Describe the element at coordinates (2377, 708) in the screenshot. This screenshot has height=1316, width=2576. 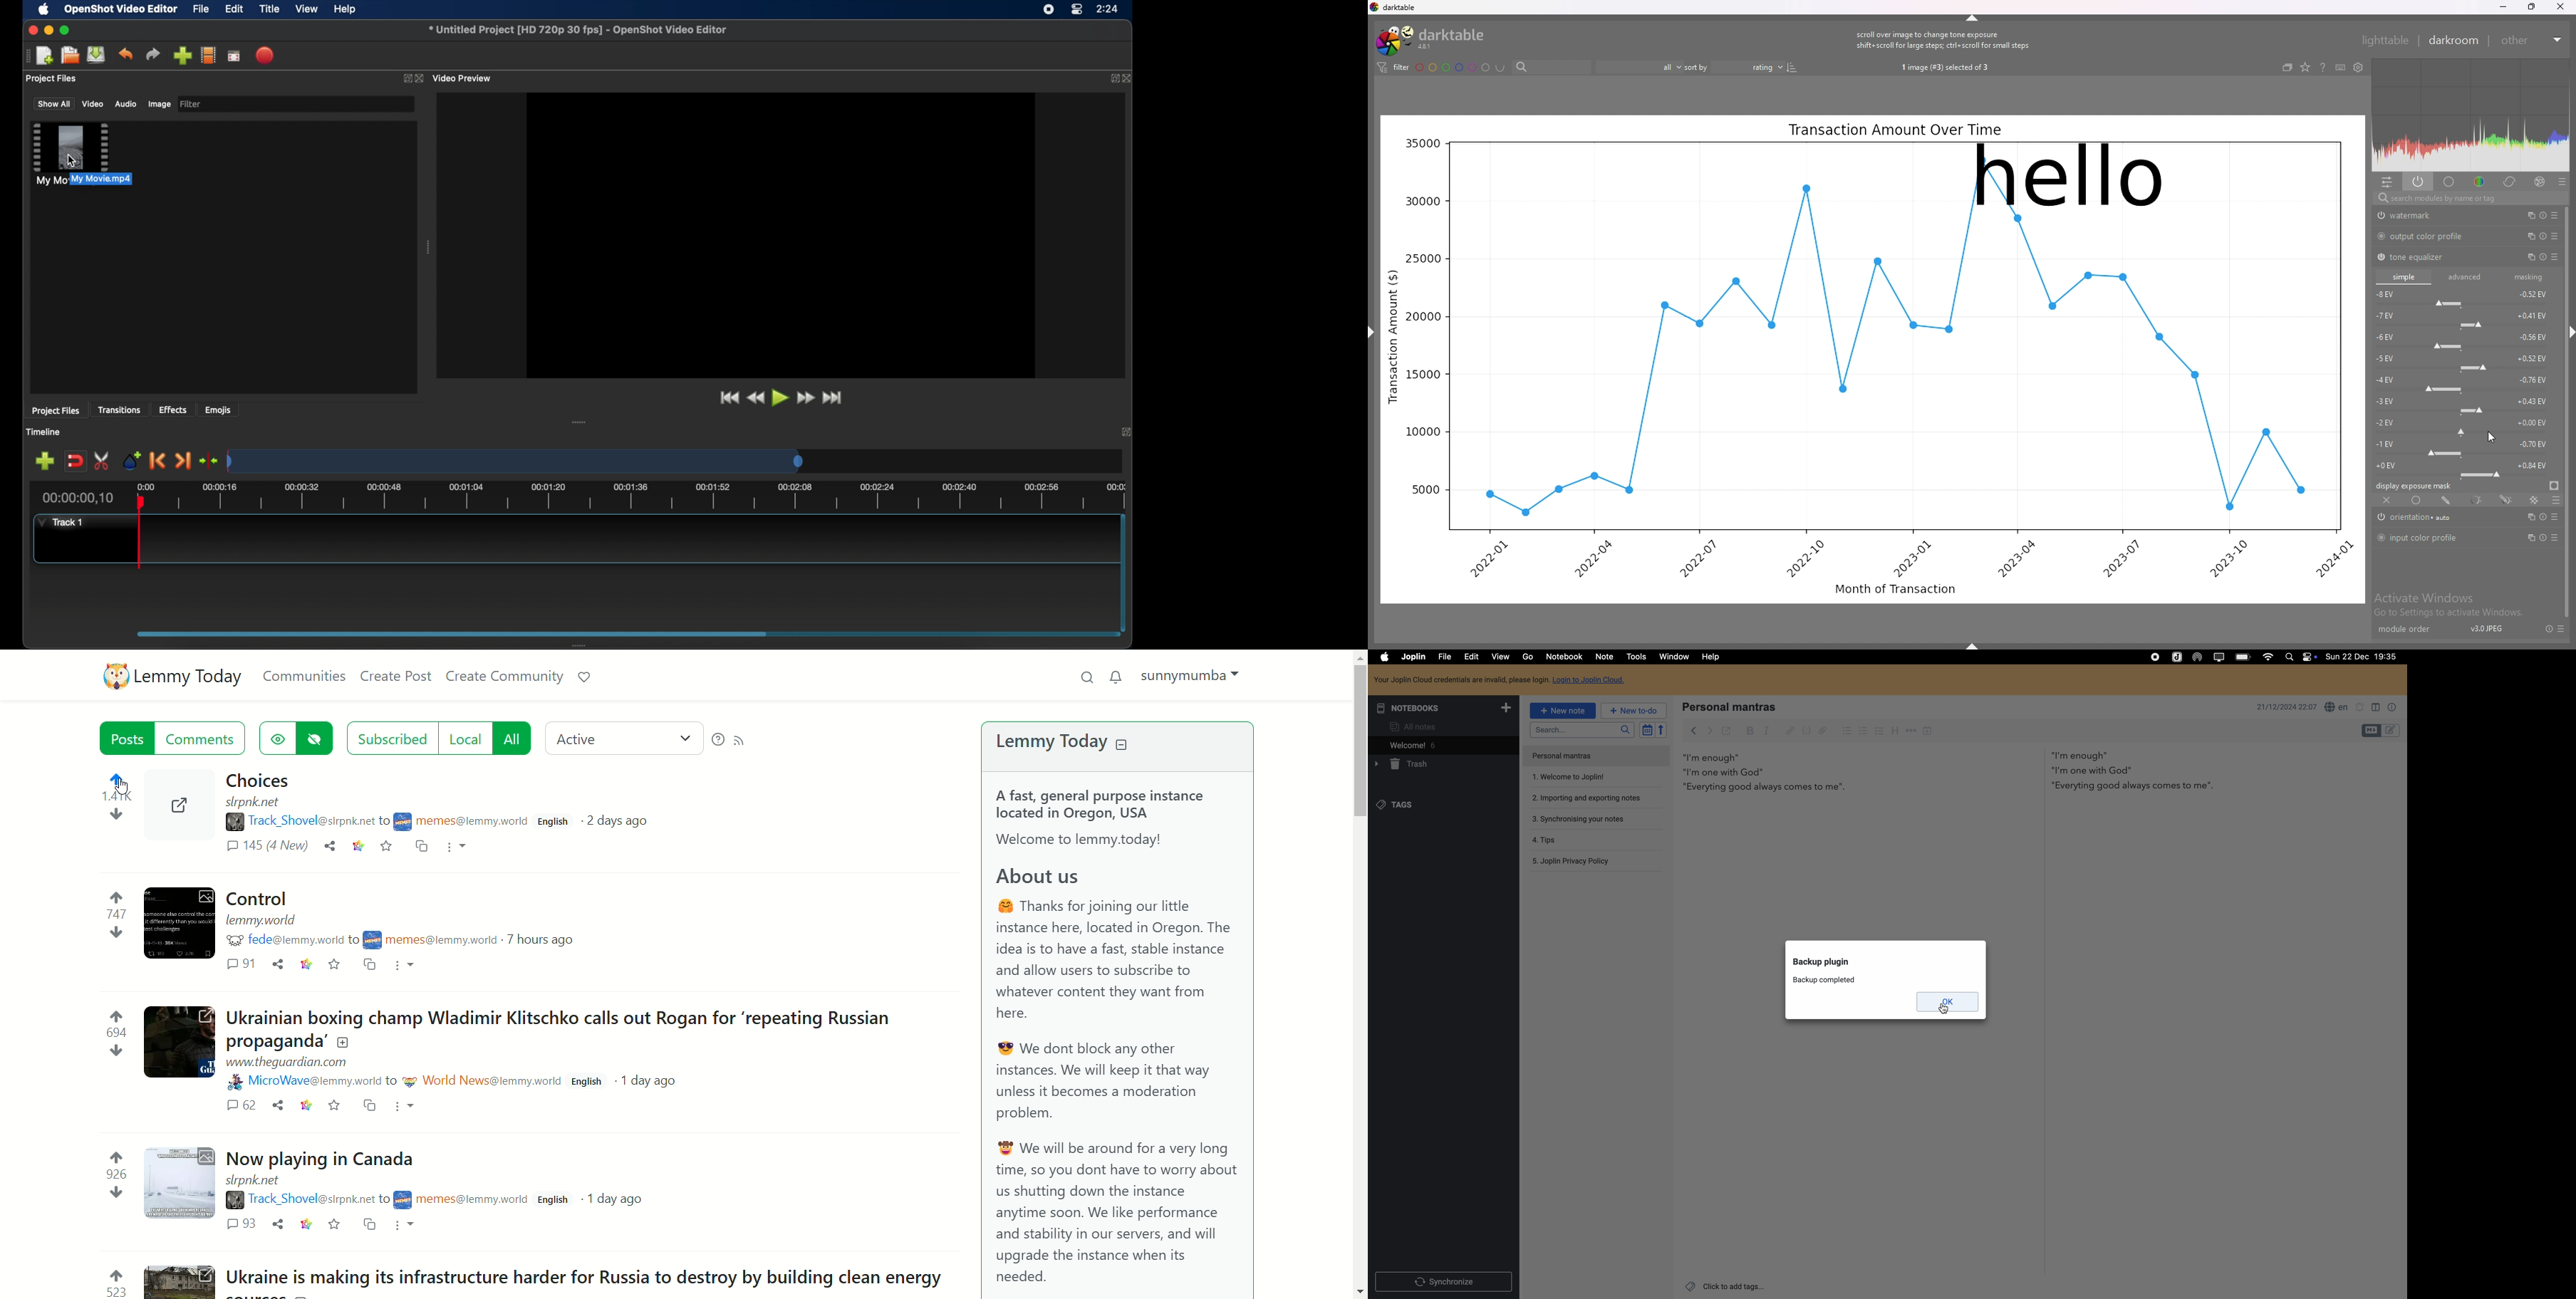
I see `toggle editor layout` at that location.